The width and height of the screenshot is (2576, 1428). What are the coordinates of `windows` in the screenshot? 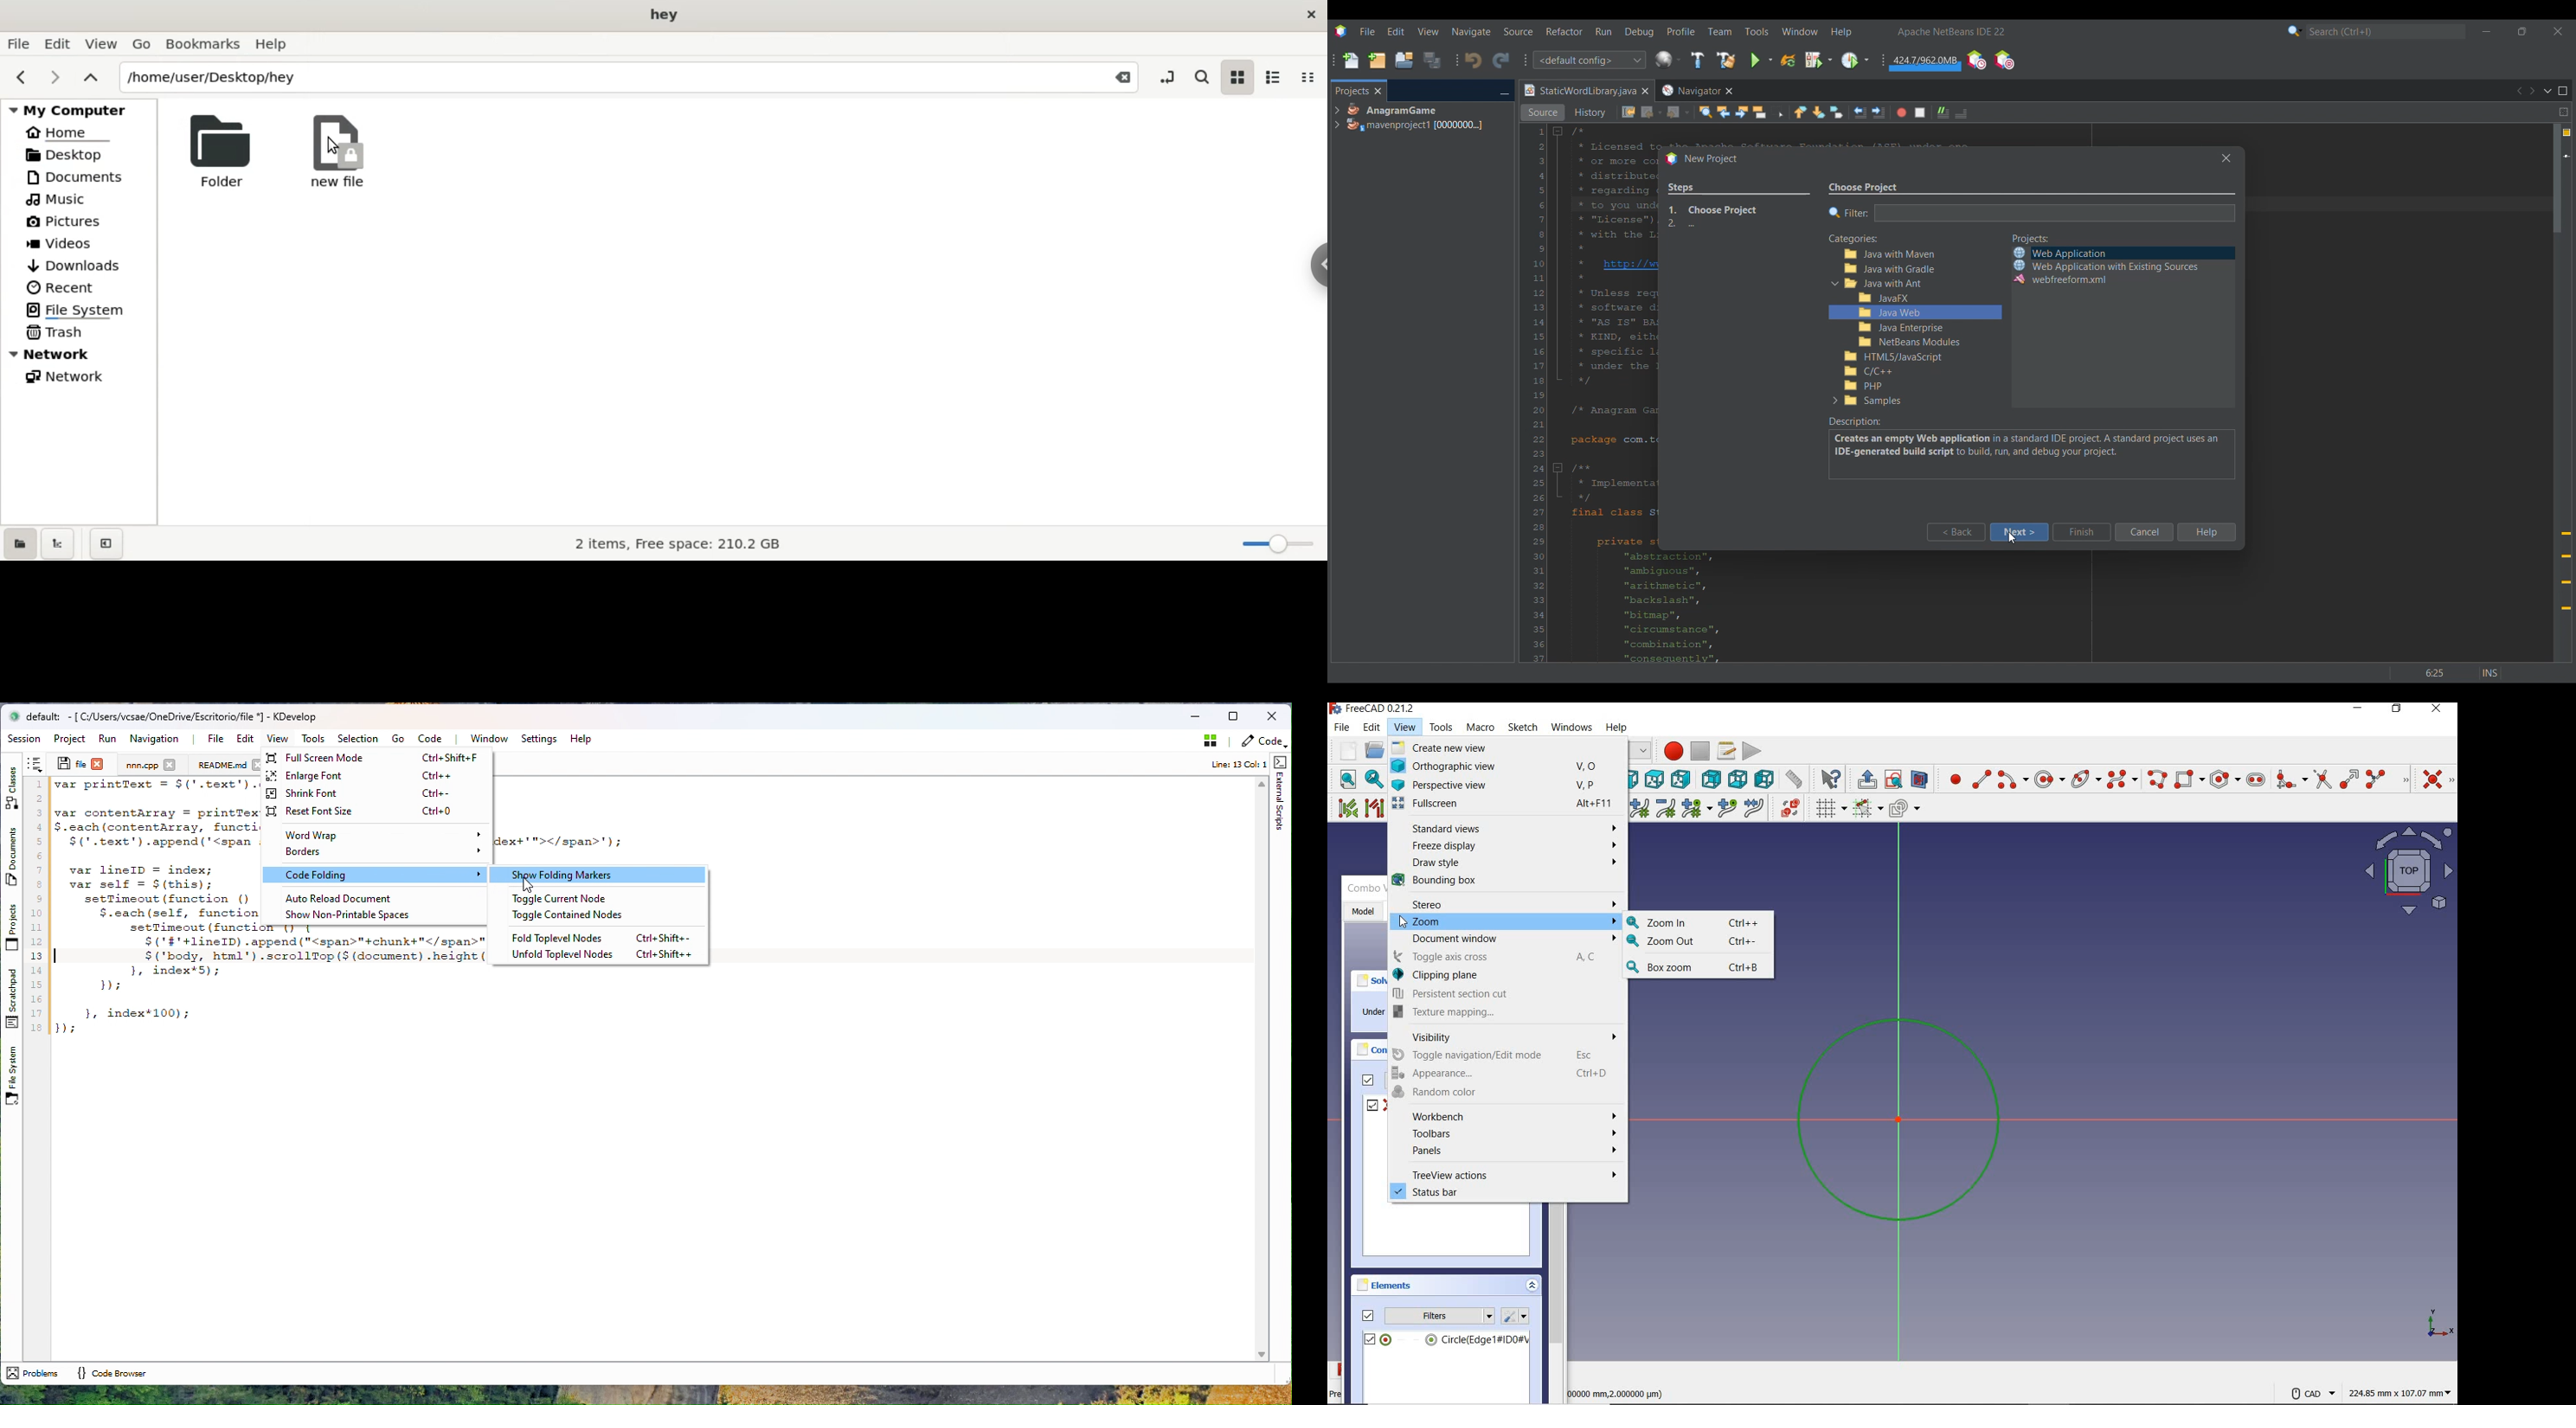 It's located at (1573, 727).